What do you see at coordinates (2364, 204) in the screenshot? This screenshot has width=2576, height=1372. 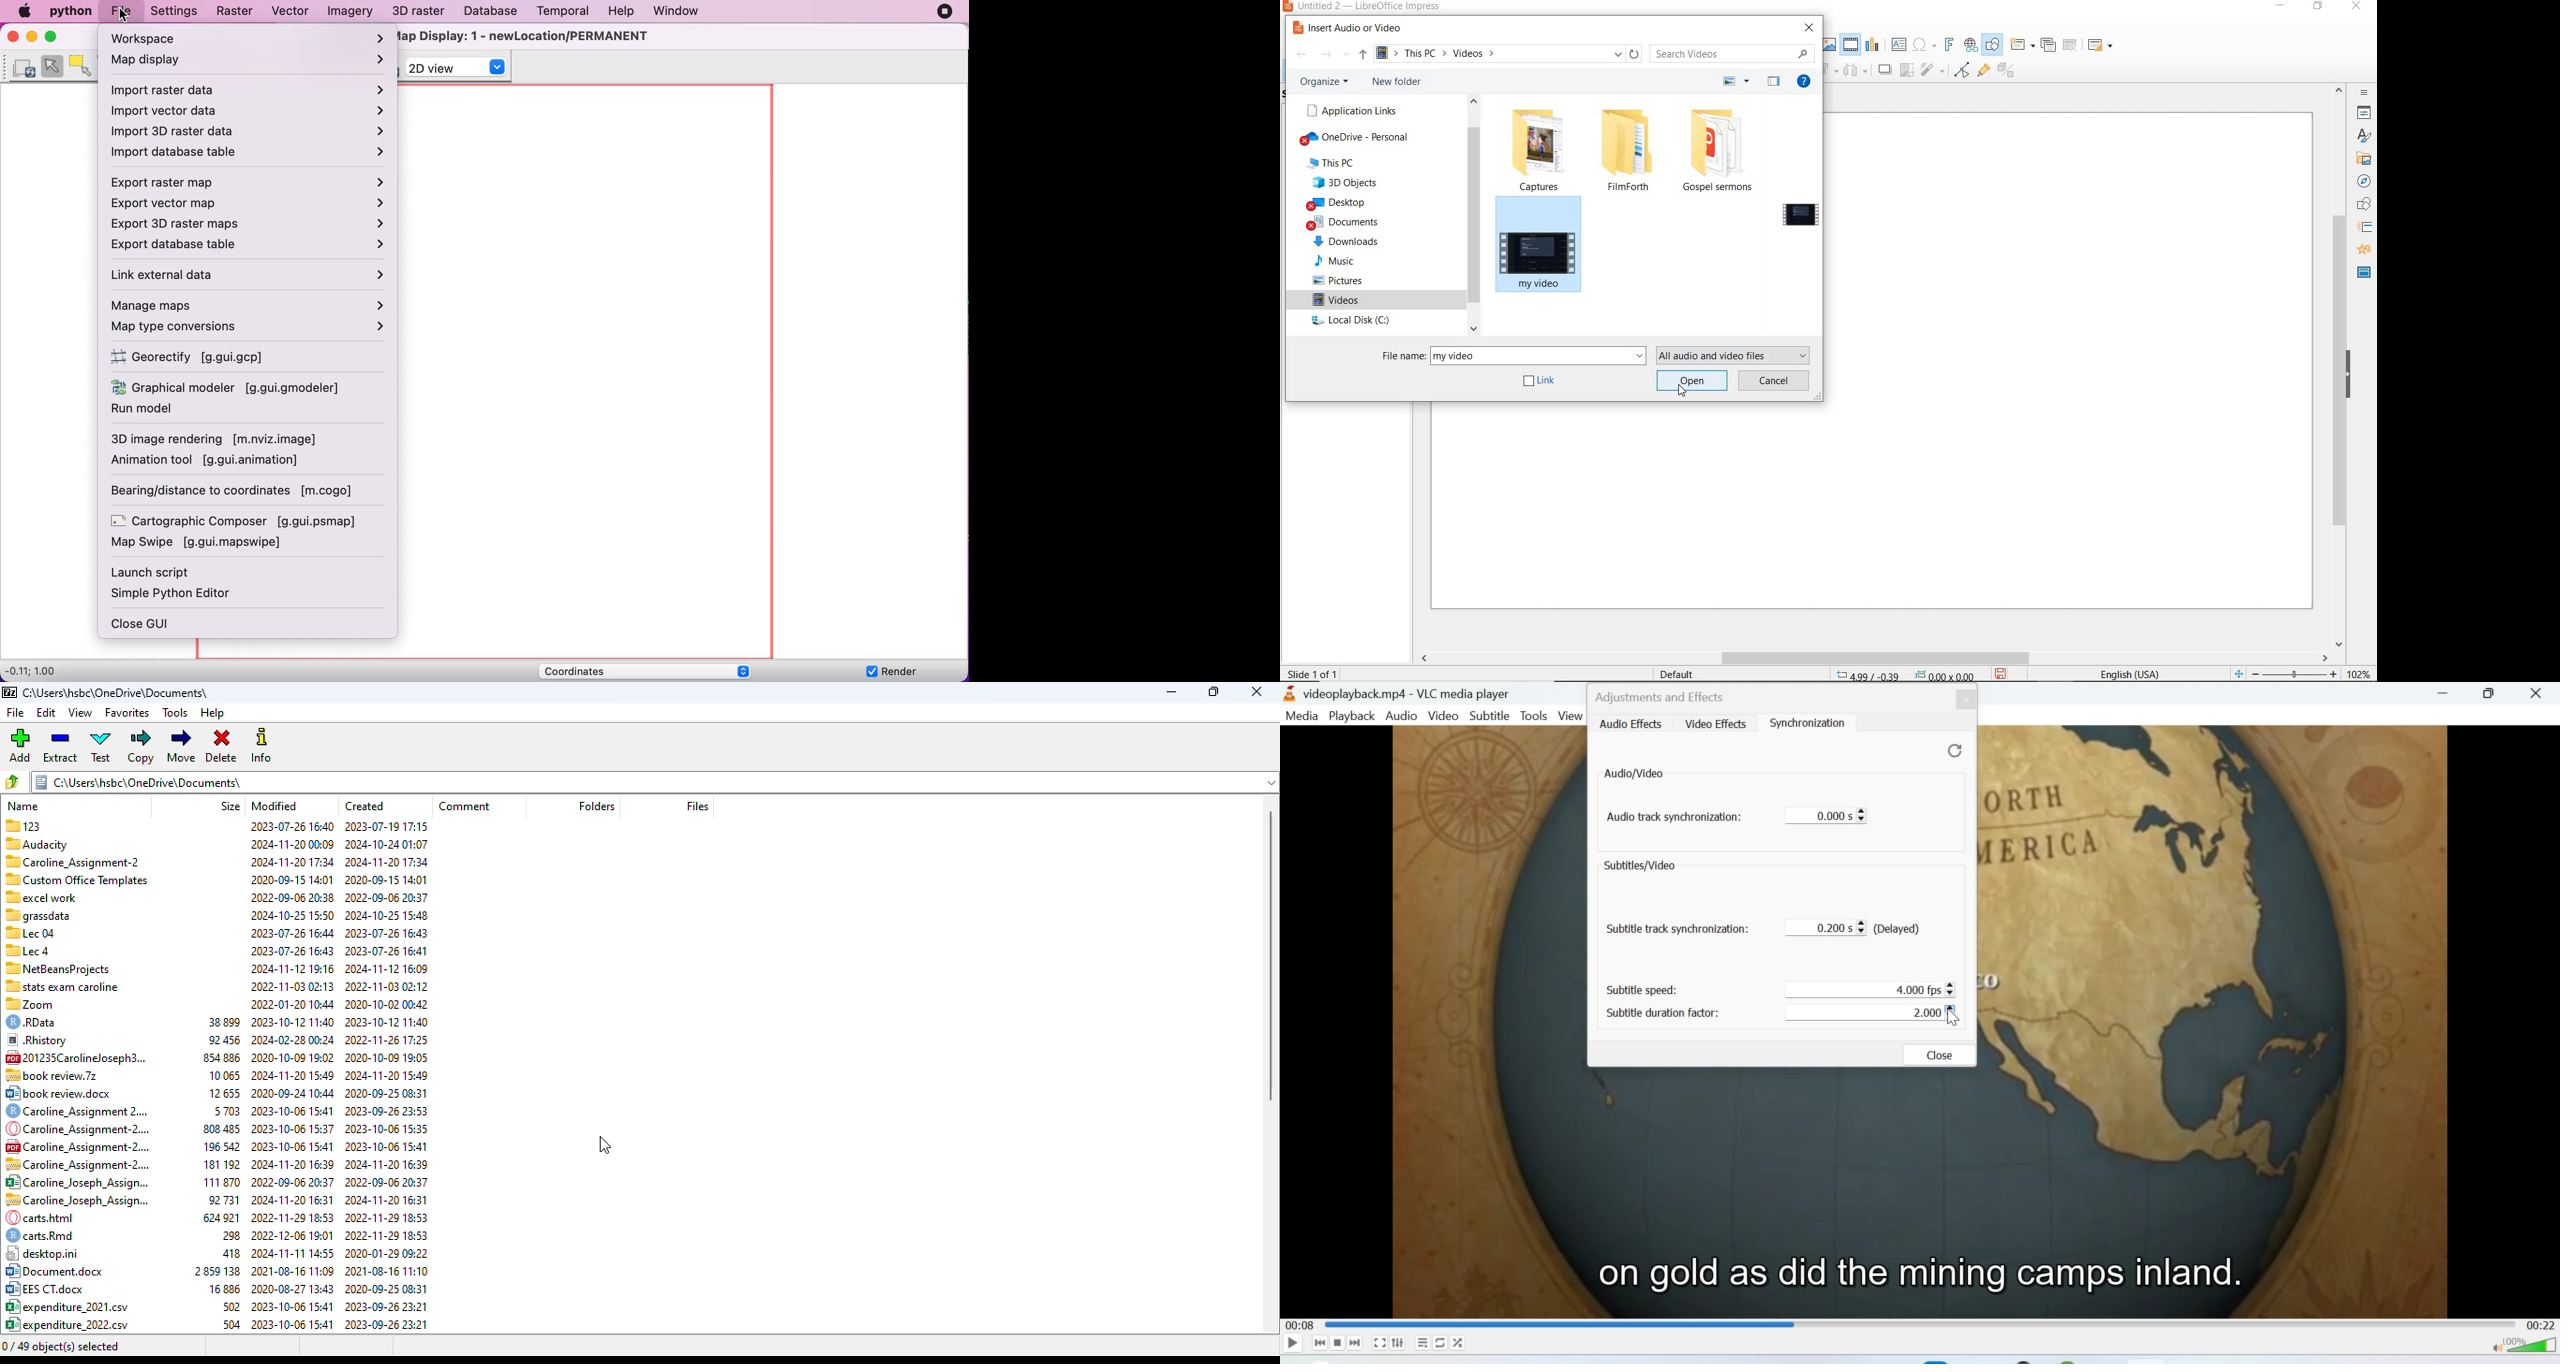 I see `shape` at bounding box center [2364, 204].